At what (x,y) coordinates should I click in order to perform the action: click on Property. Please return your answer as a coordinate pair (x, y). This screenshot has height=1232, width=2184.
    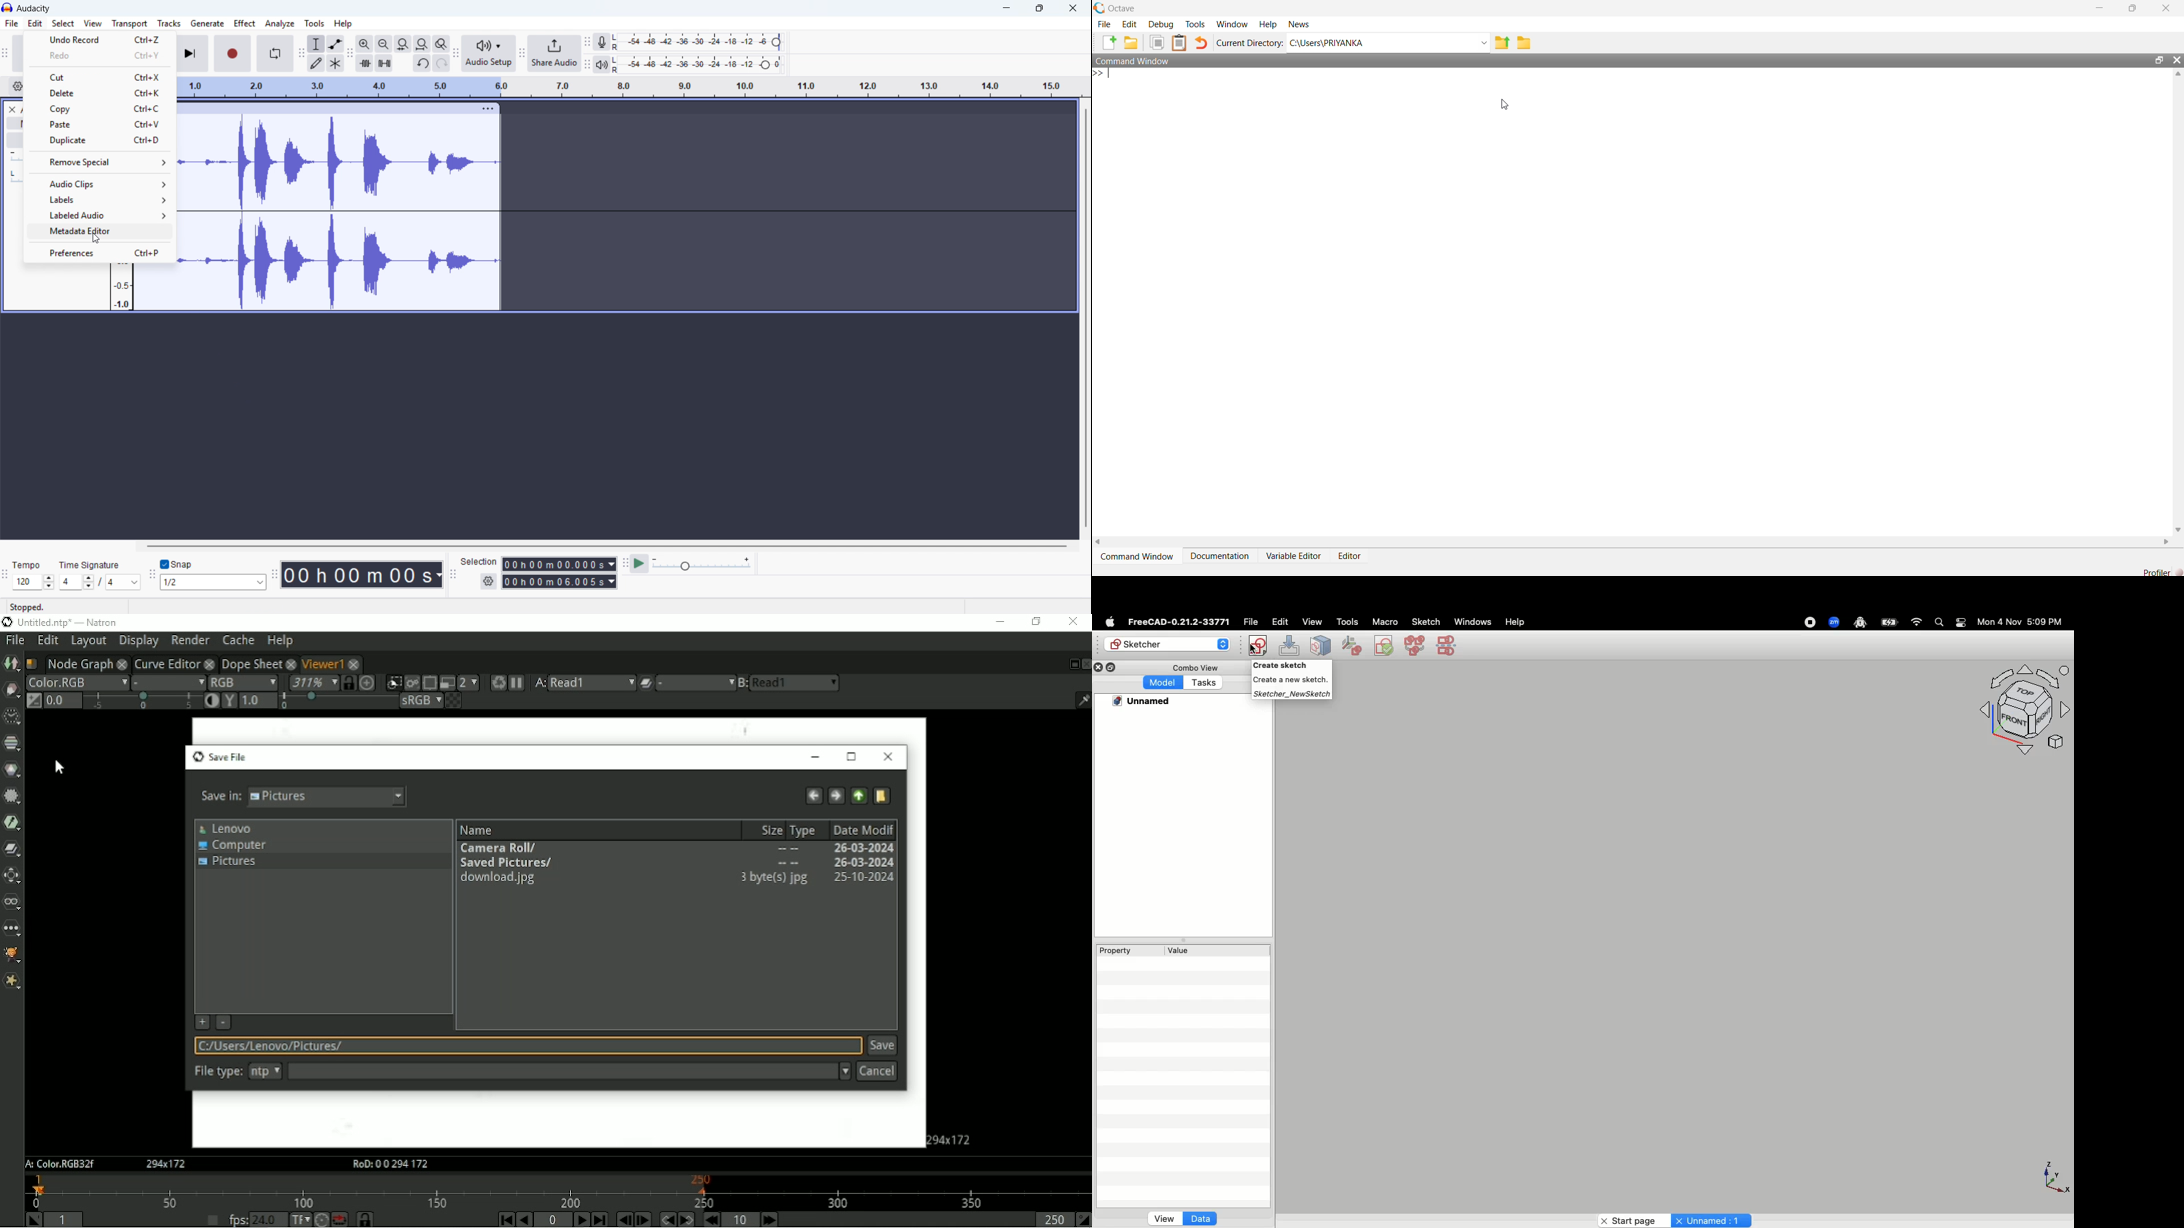
    Looking at the image, I should click on (1130, 950).